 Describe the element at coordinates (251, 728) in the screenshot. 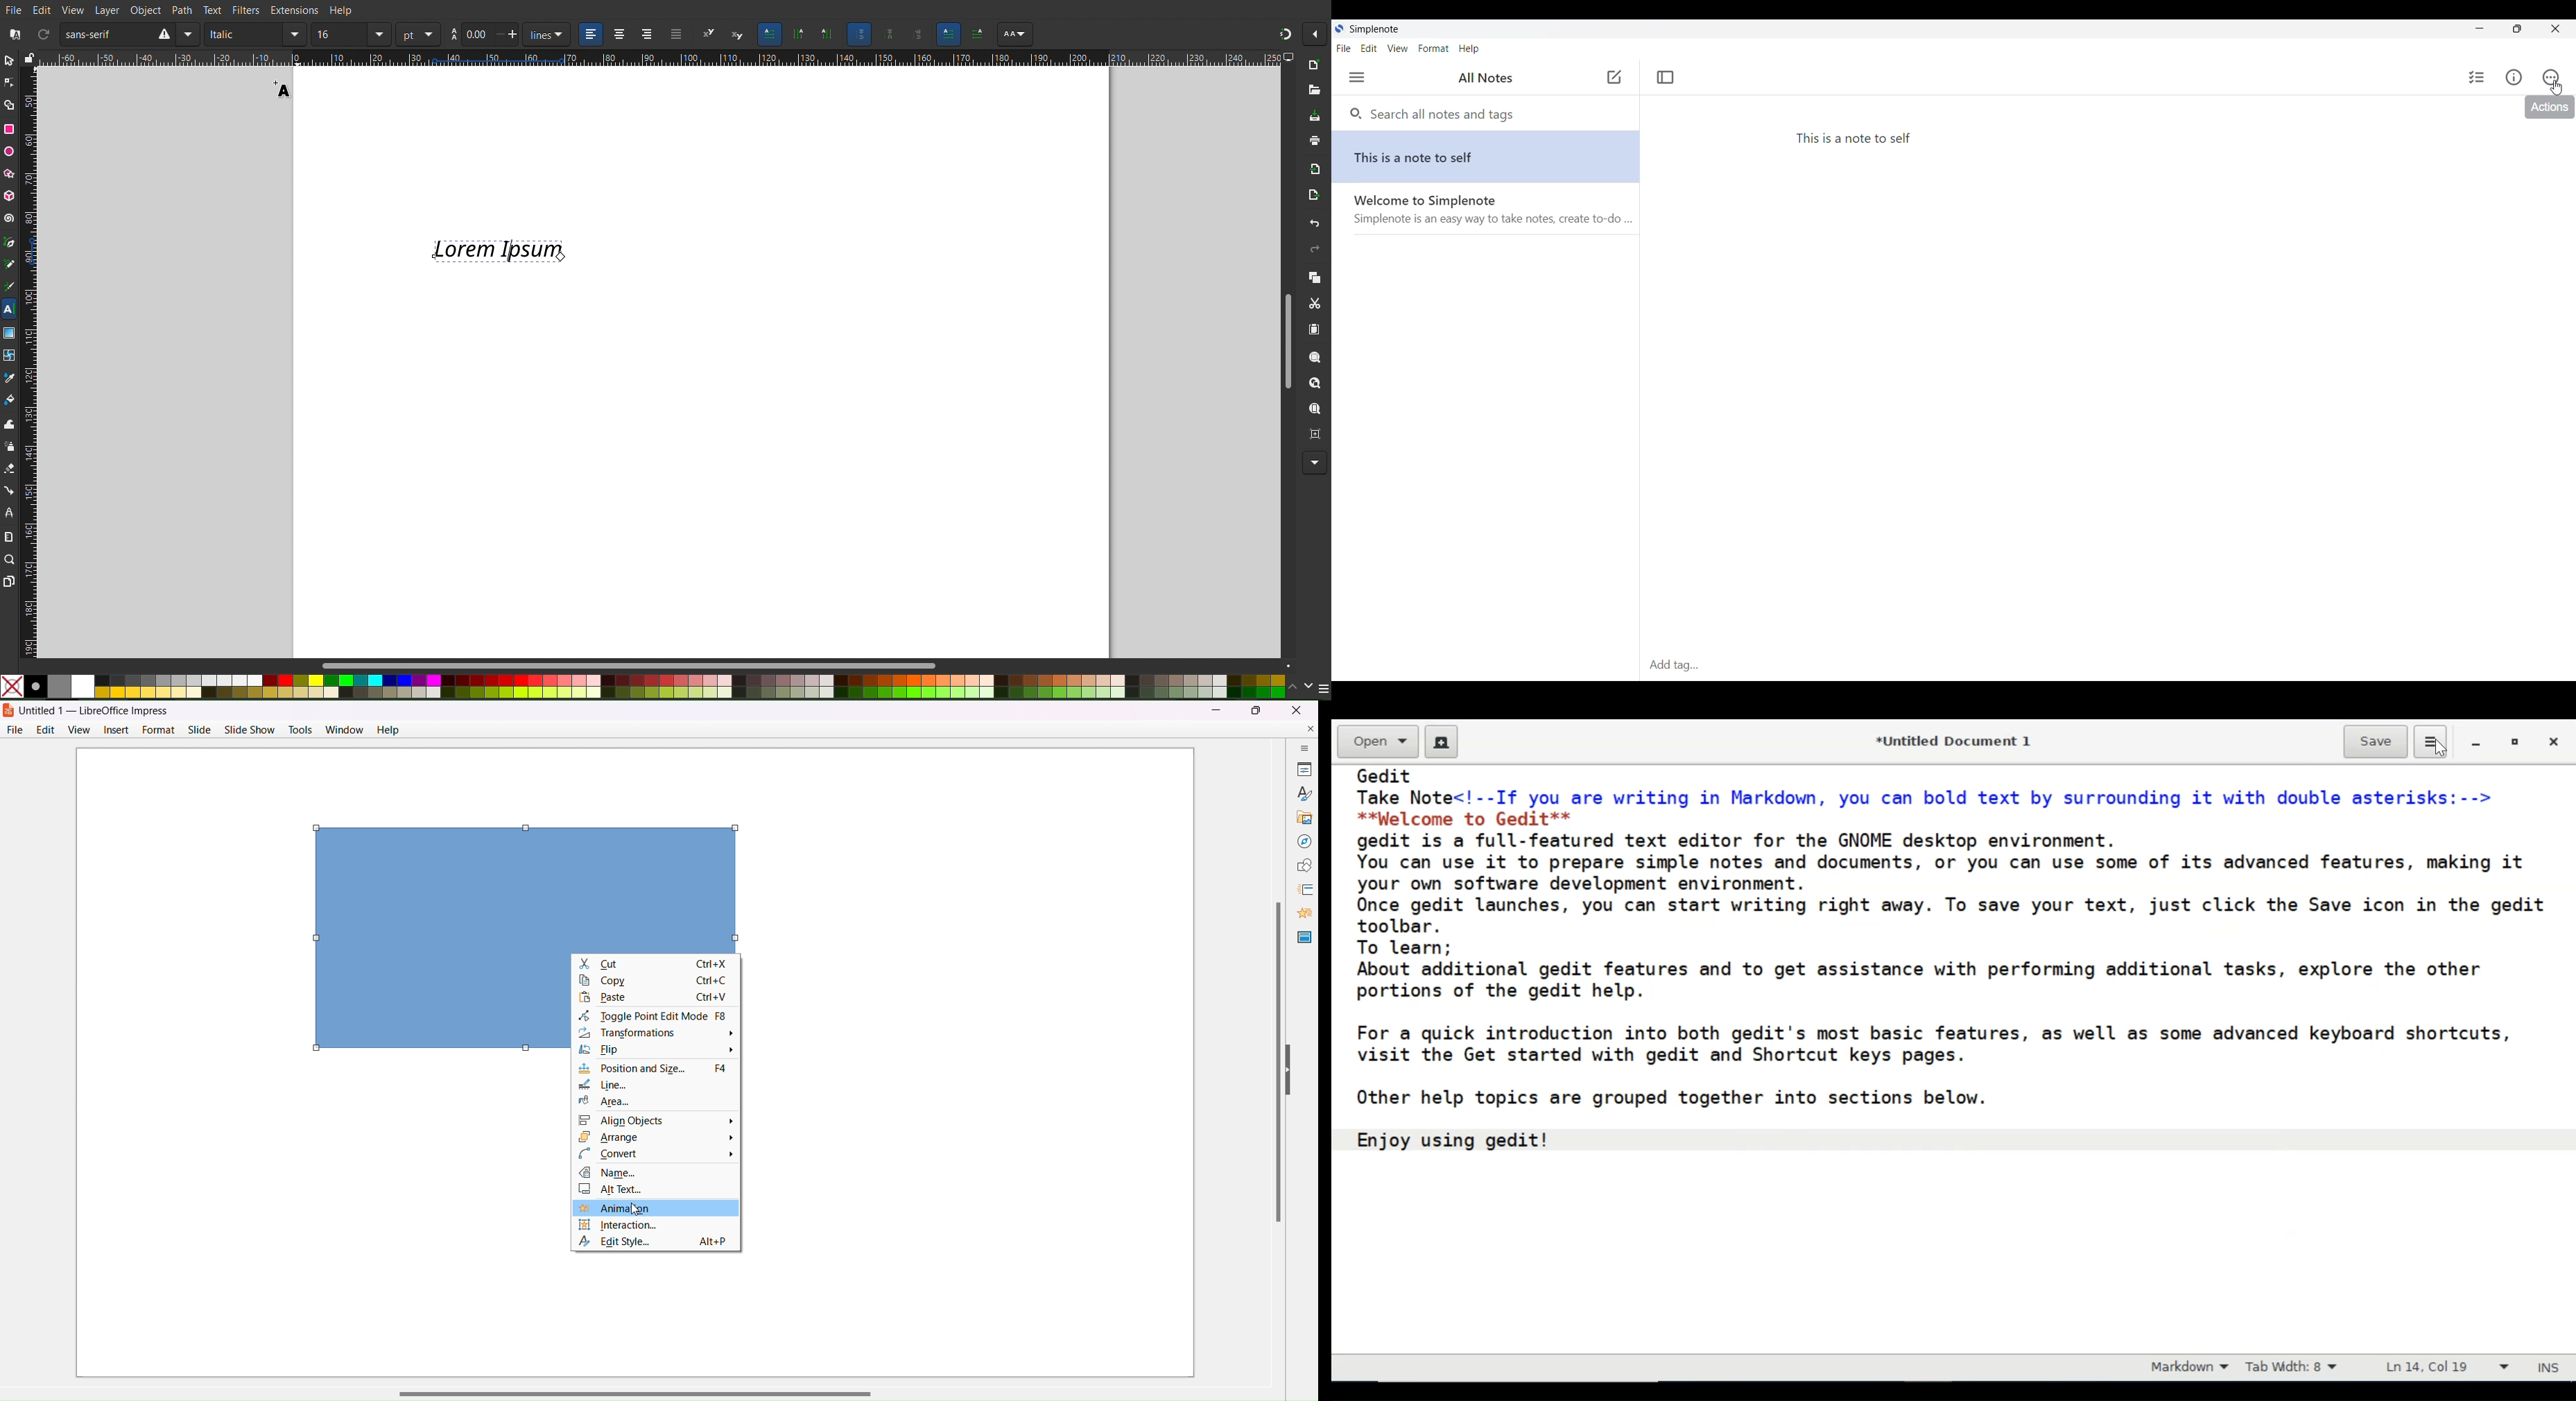

I see `Slide Show` at that location.